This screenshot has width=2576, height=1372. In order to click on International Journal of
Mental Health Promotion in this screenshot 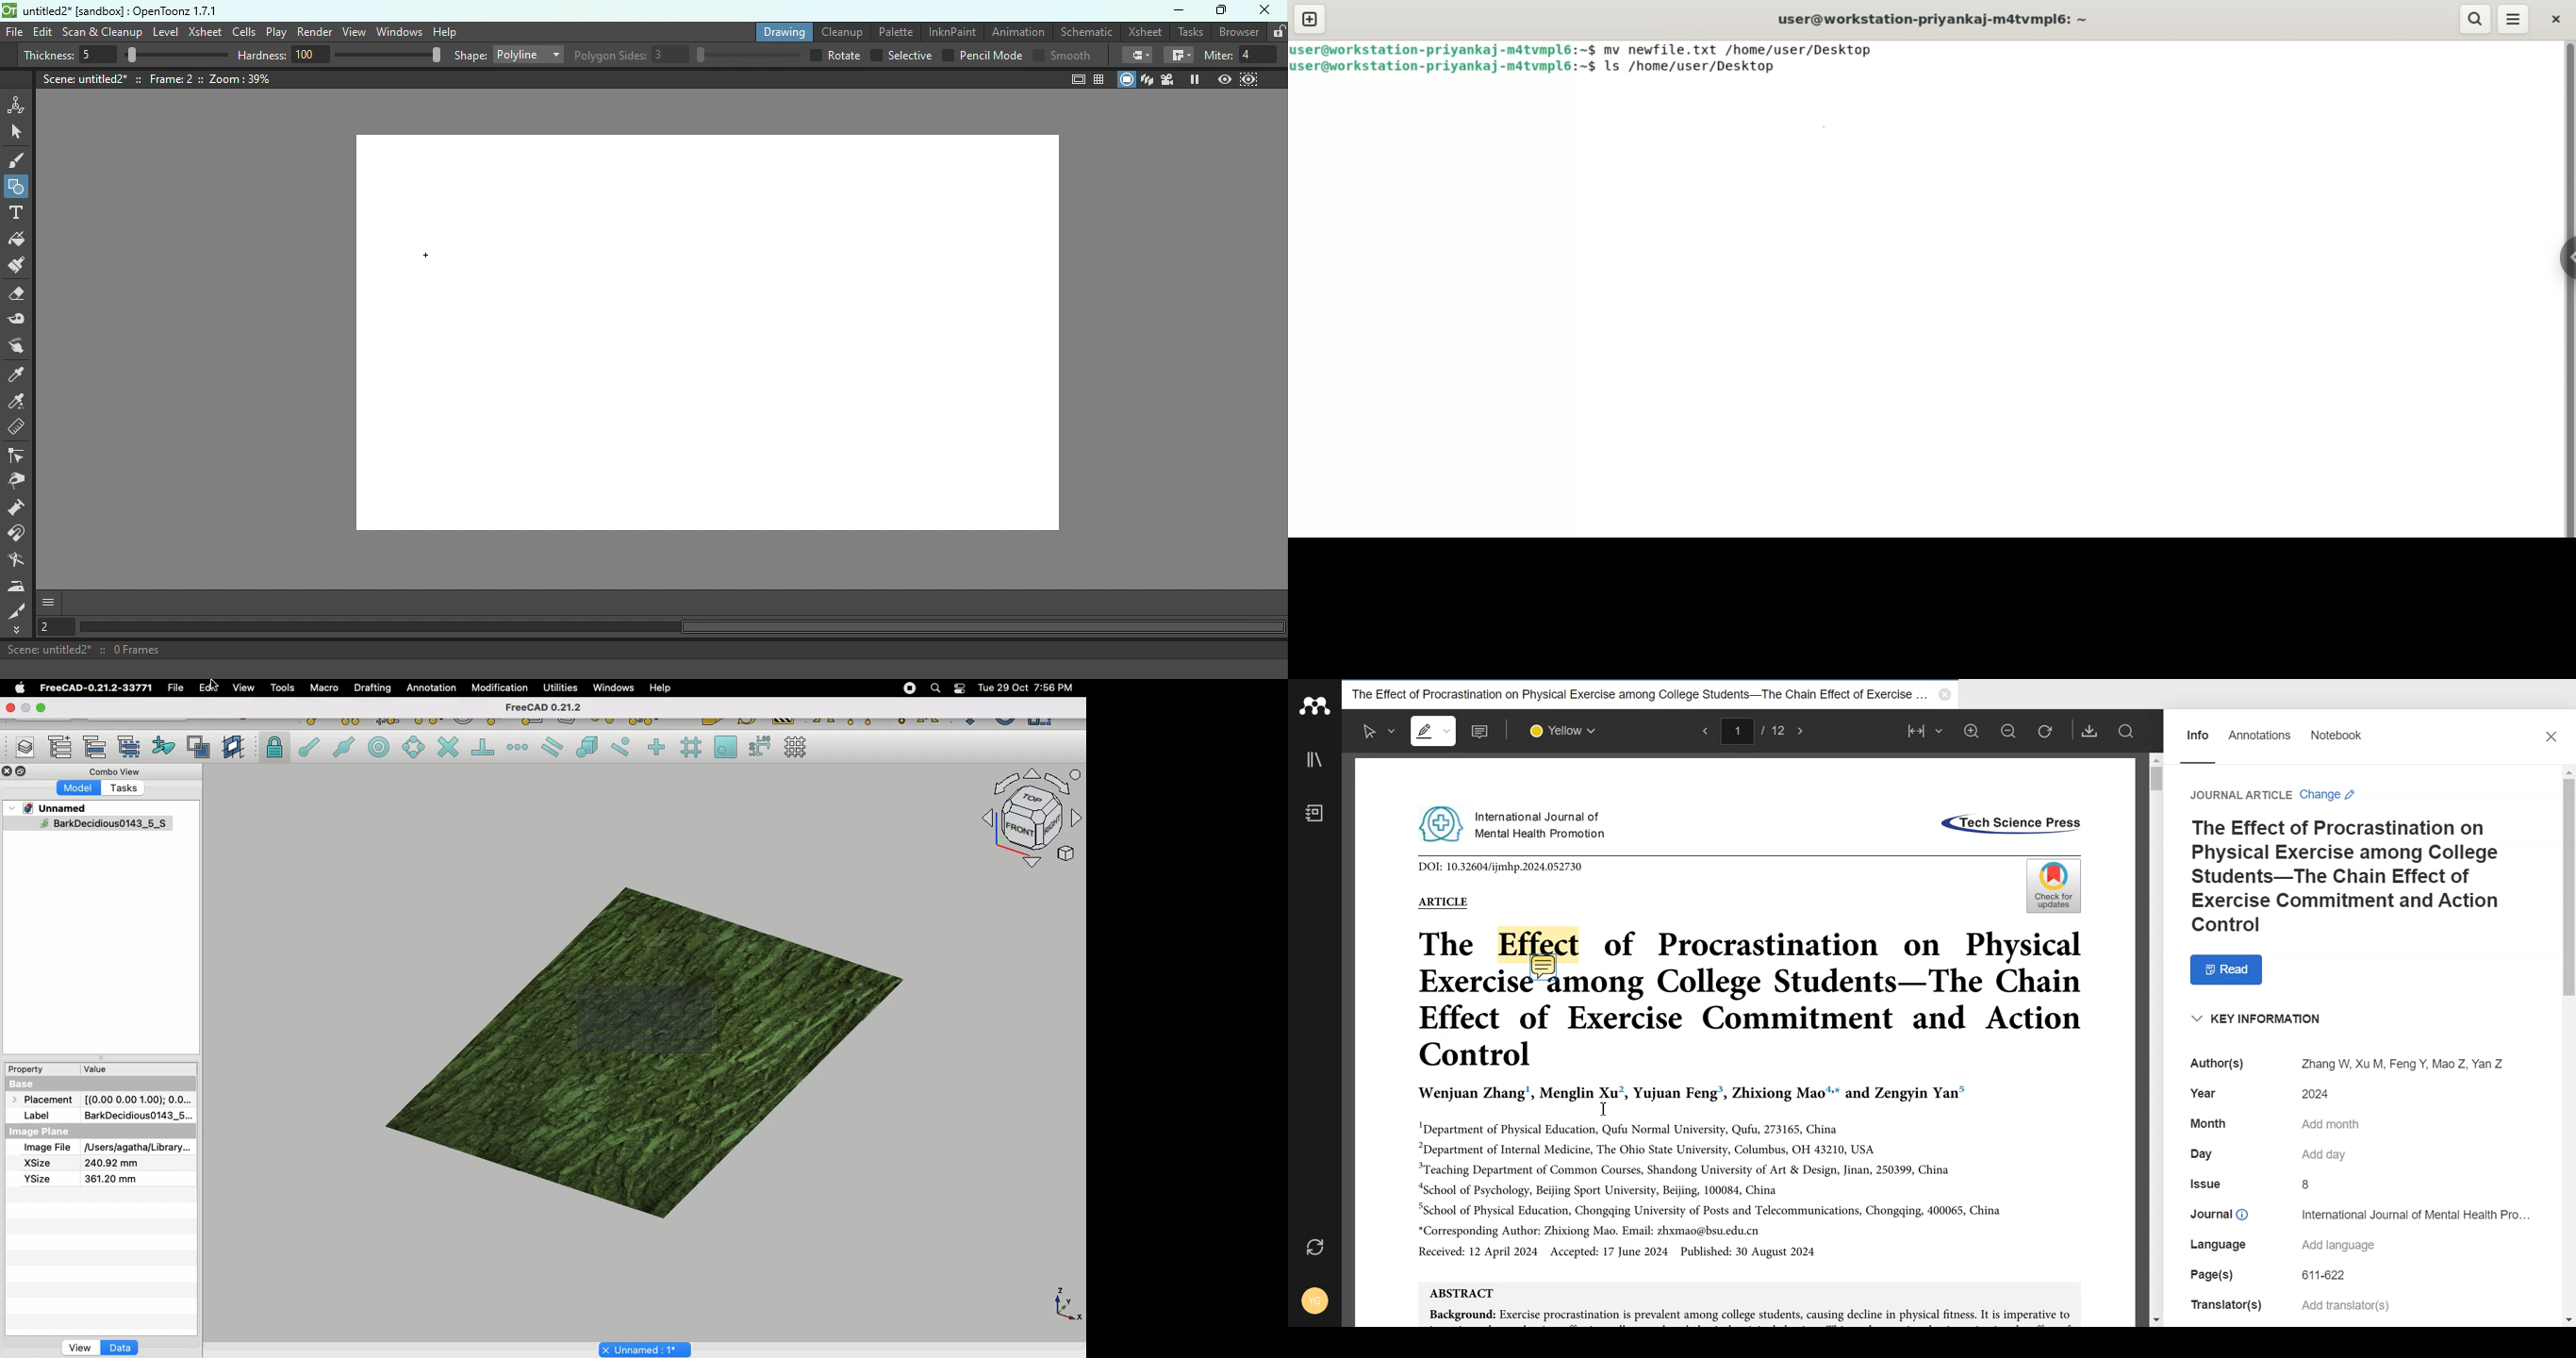, I will do `click(1515, 823)`.